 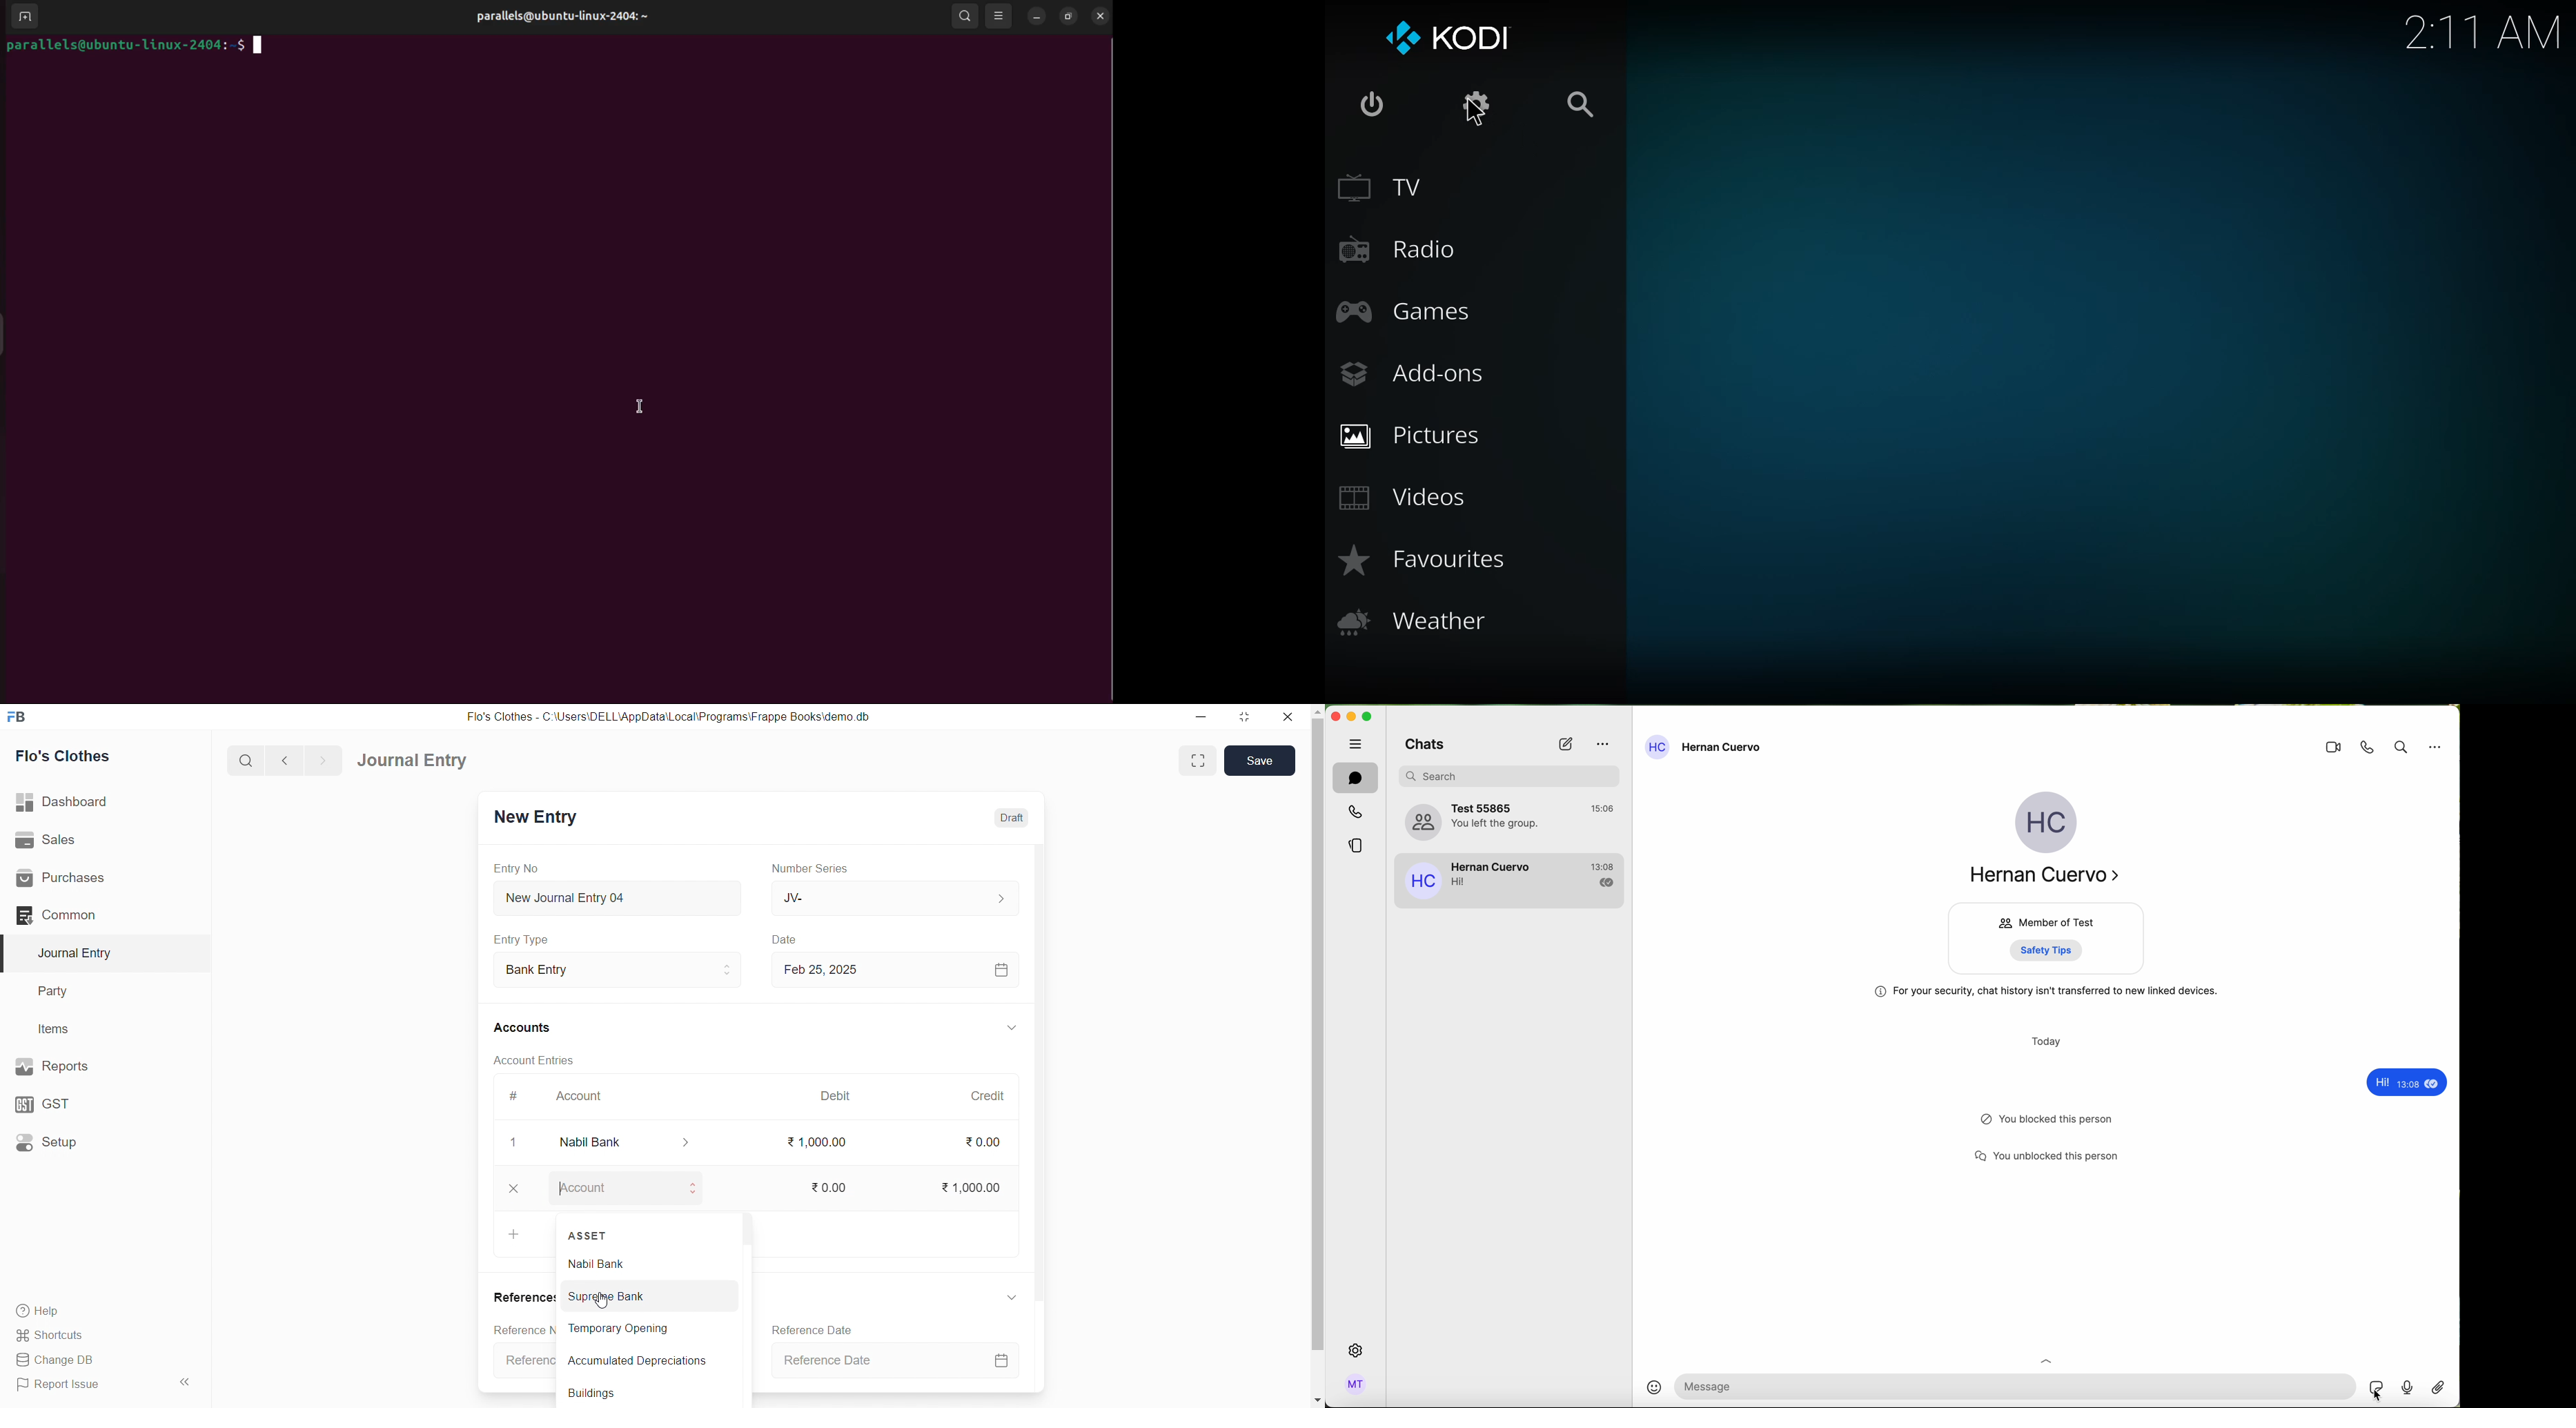 What do you see at coordinates (2480, 30) in the screenshot?
I see `time` at bounding box center [2480, 30].